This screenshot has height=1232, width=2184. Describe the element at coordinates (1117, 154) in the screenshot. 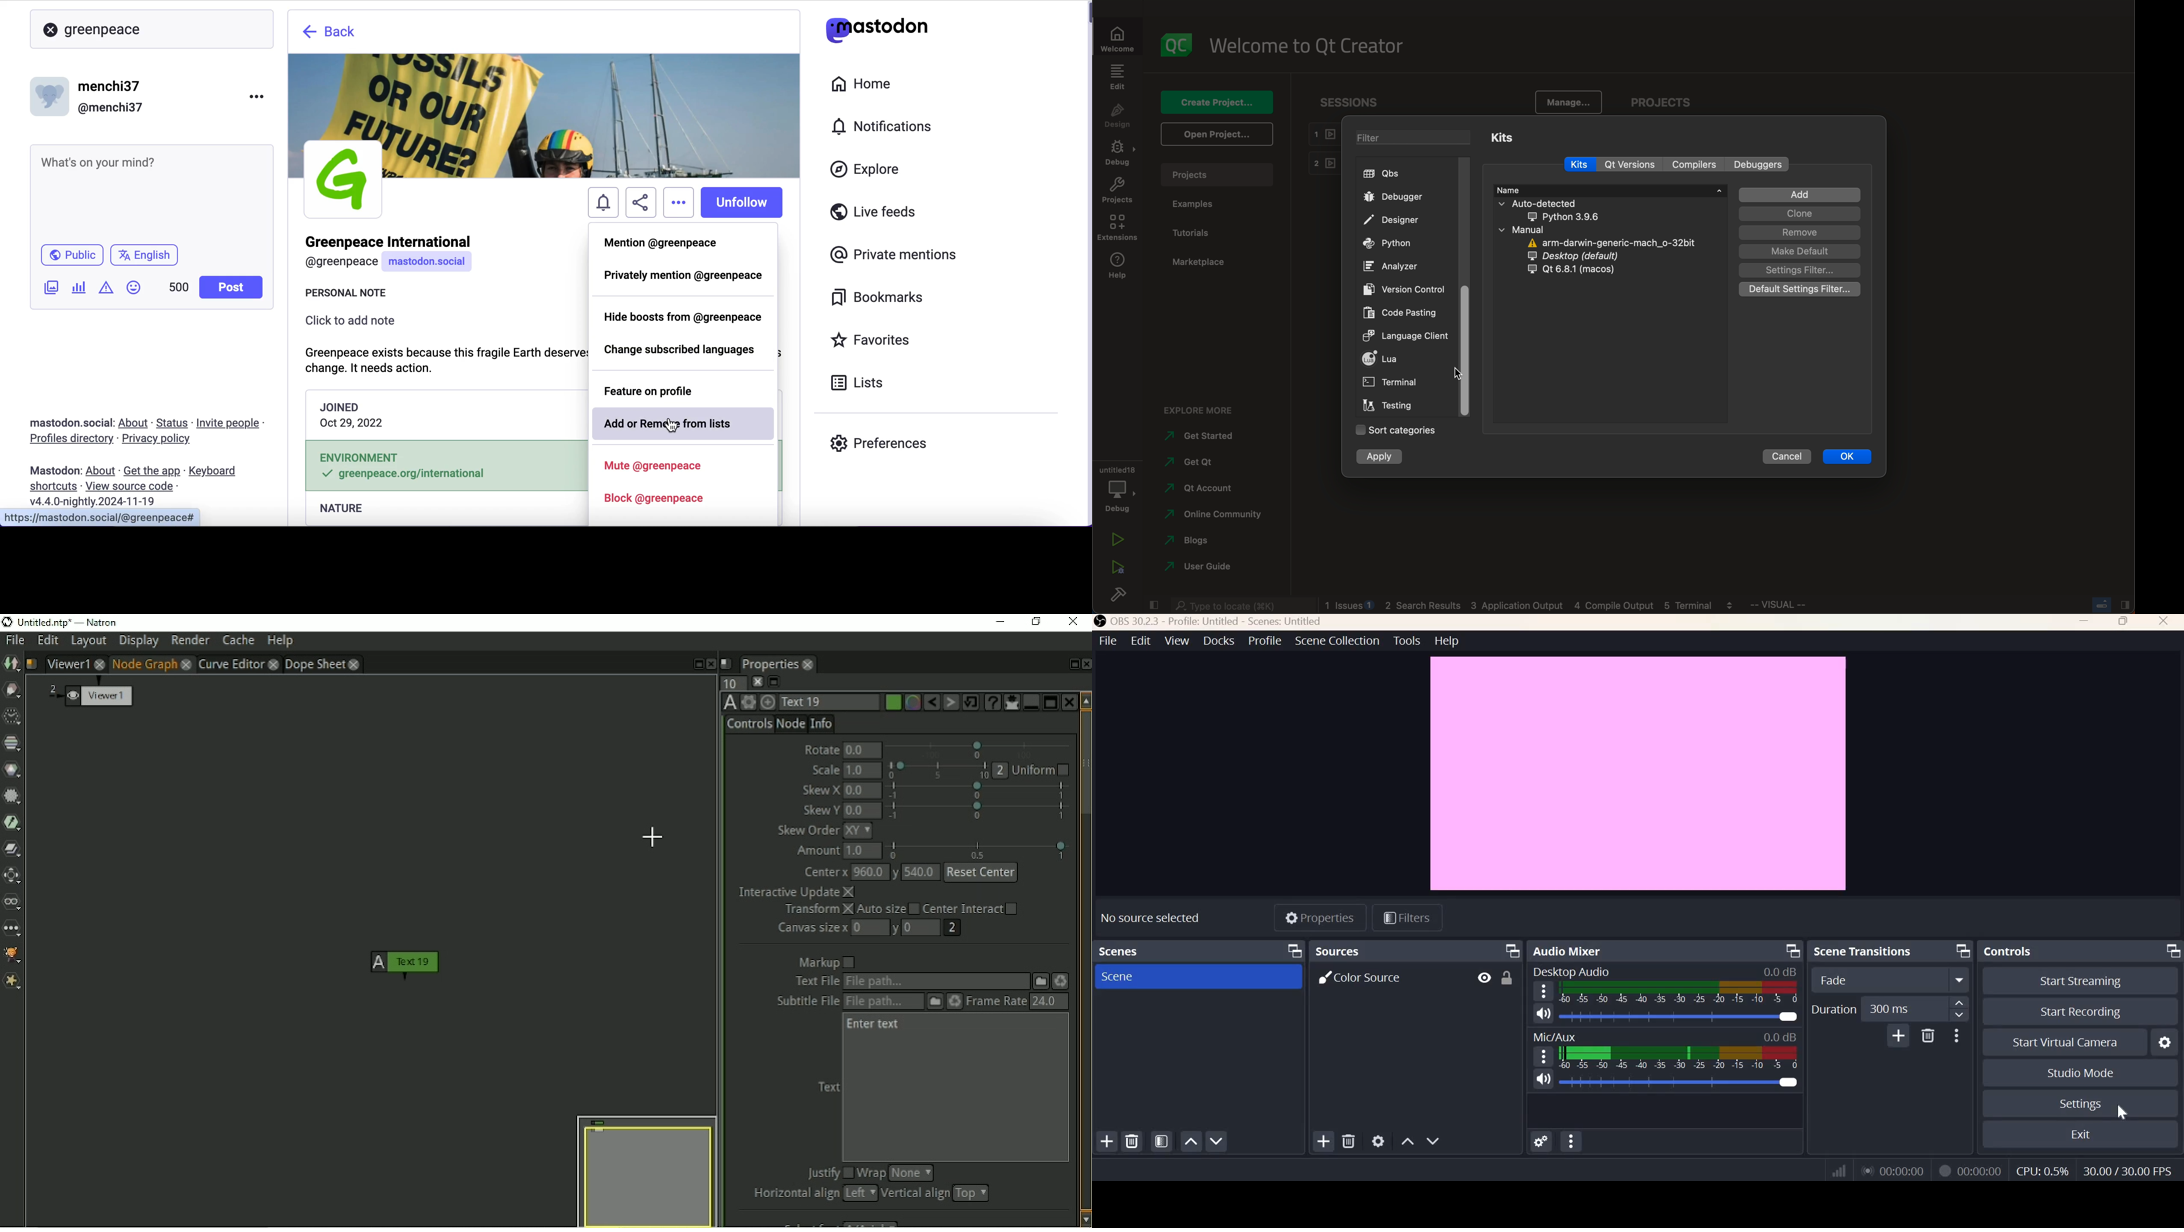

I see `debug` at that location.